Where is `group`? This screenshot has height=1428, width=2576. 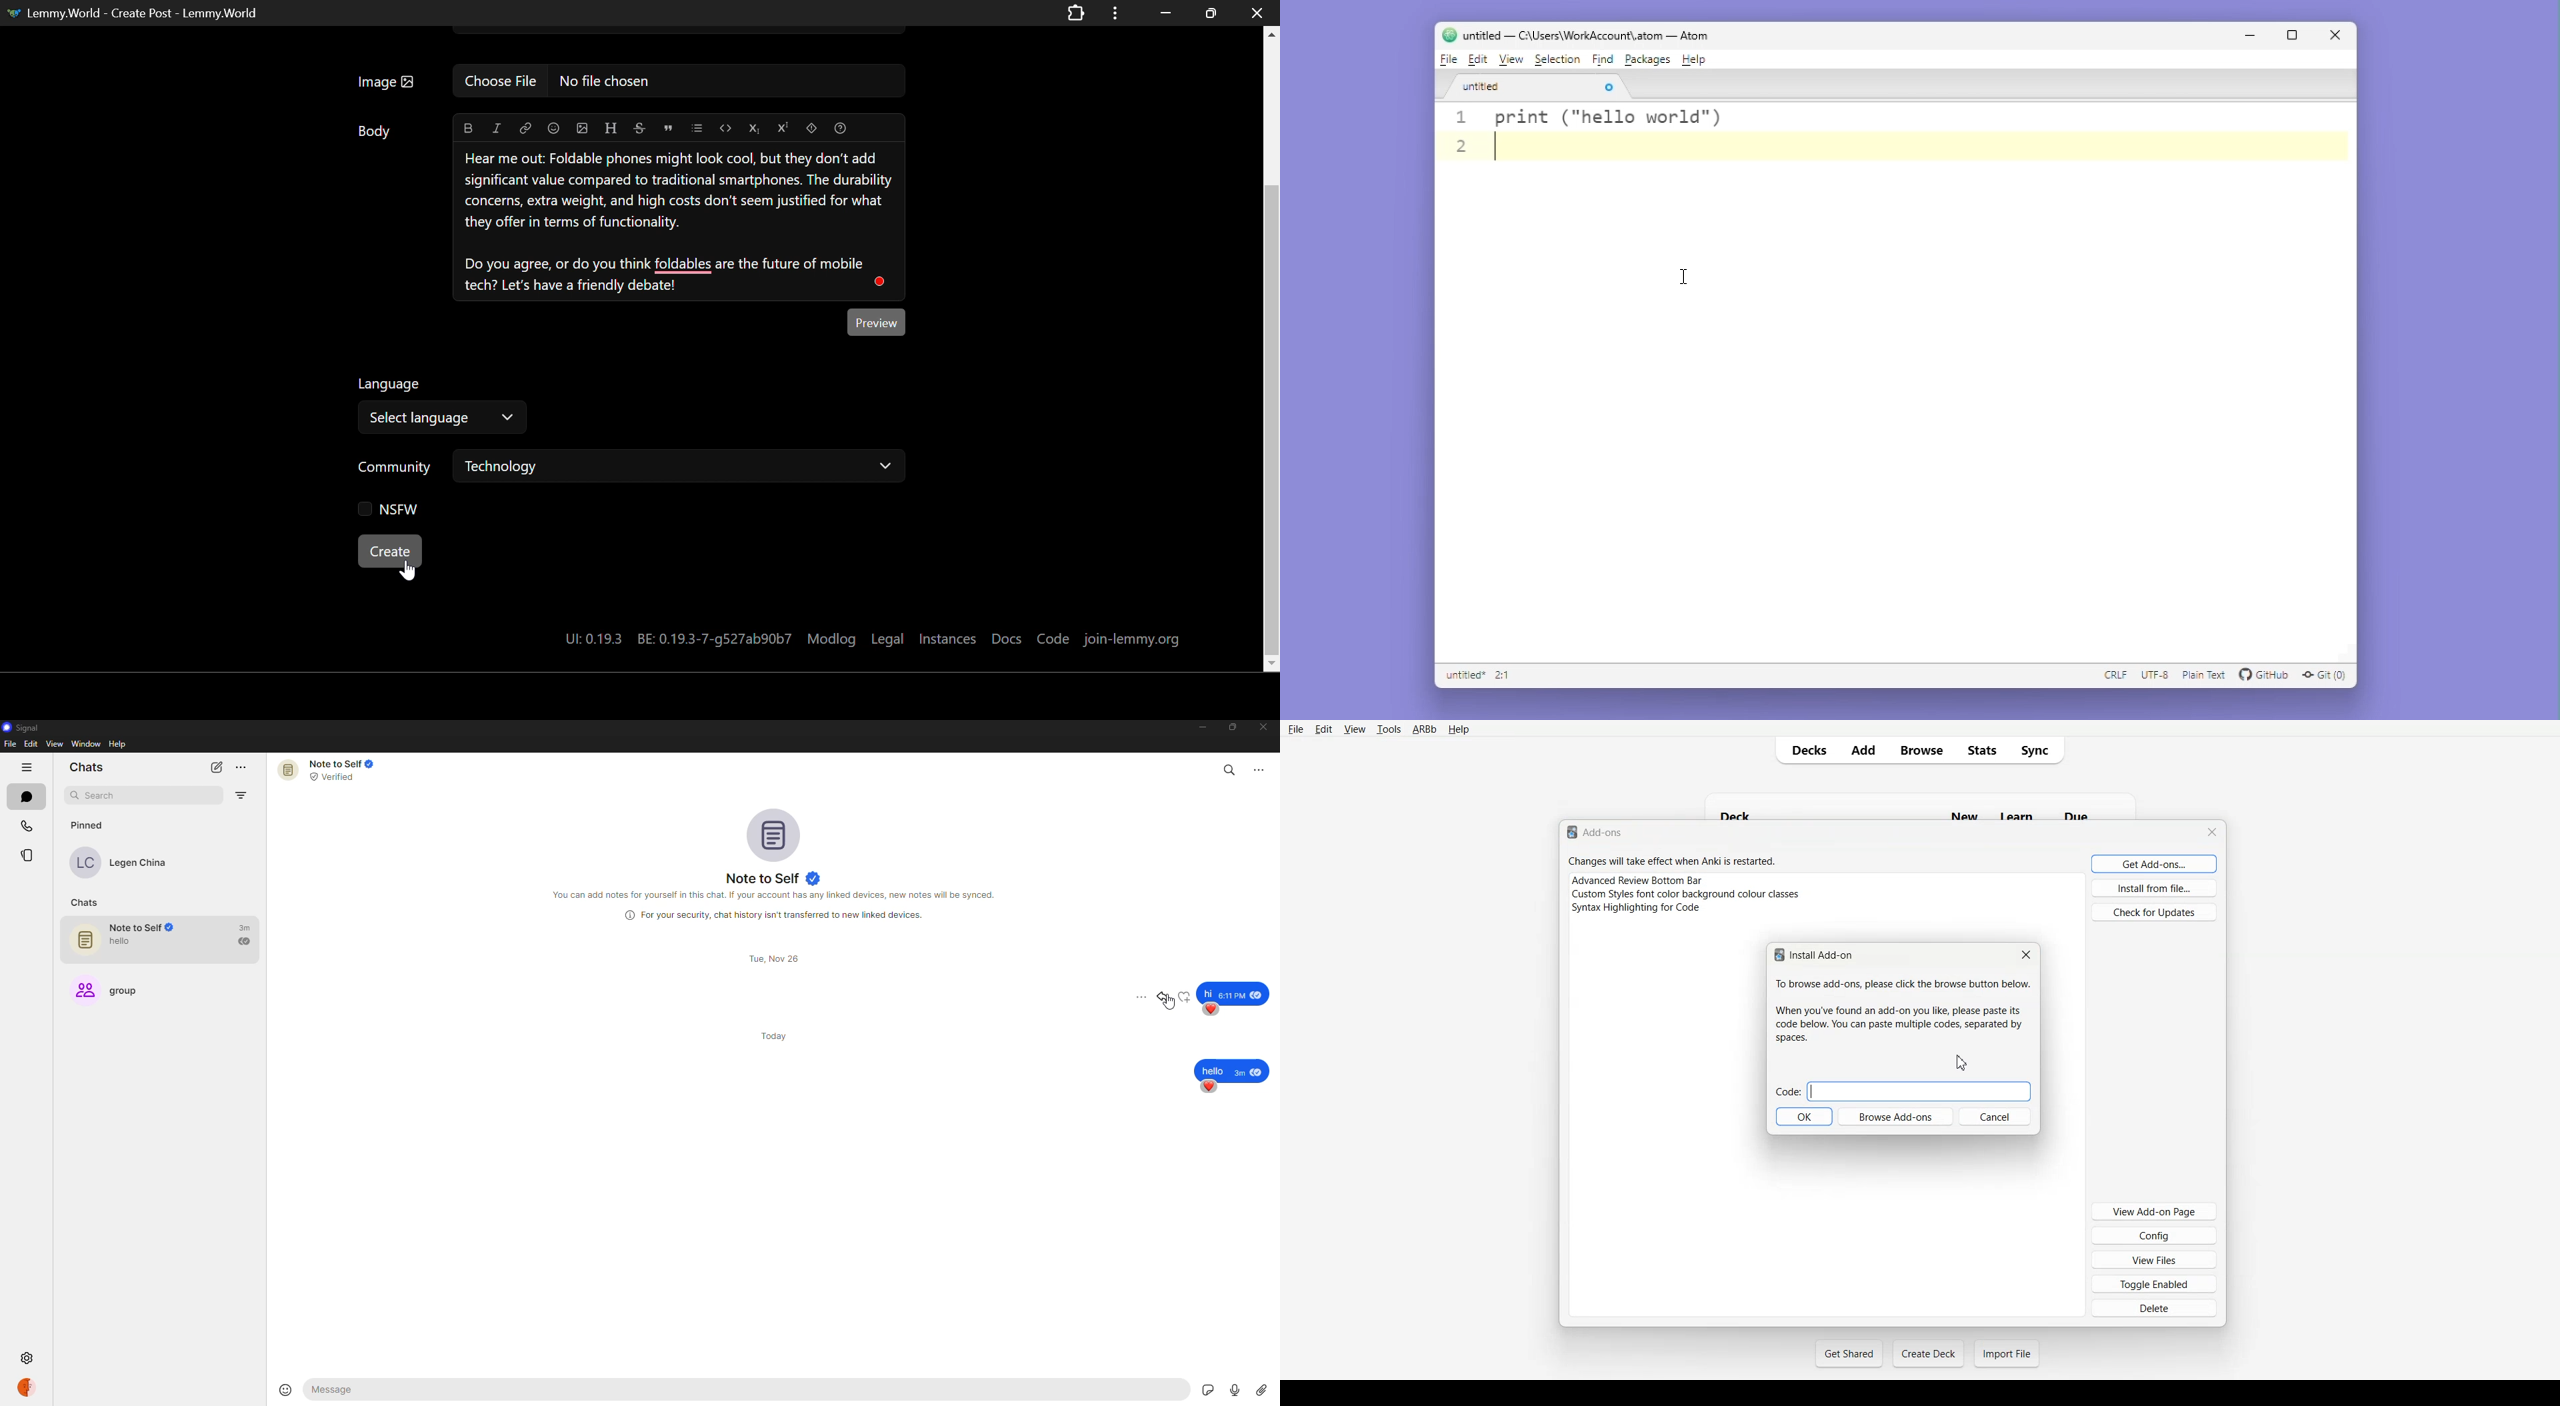 group is located at coordinates (118, 991).